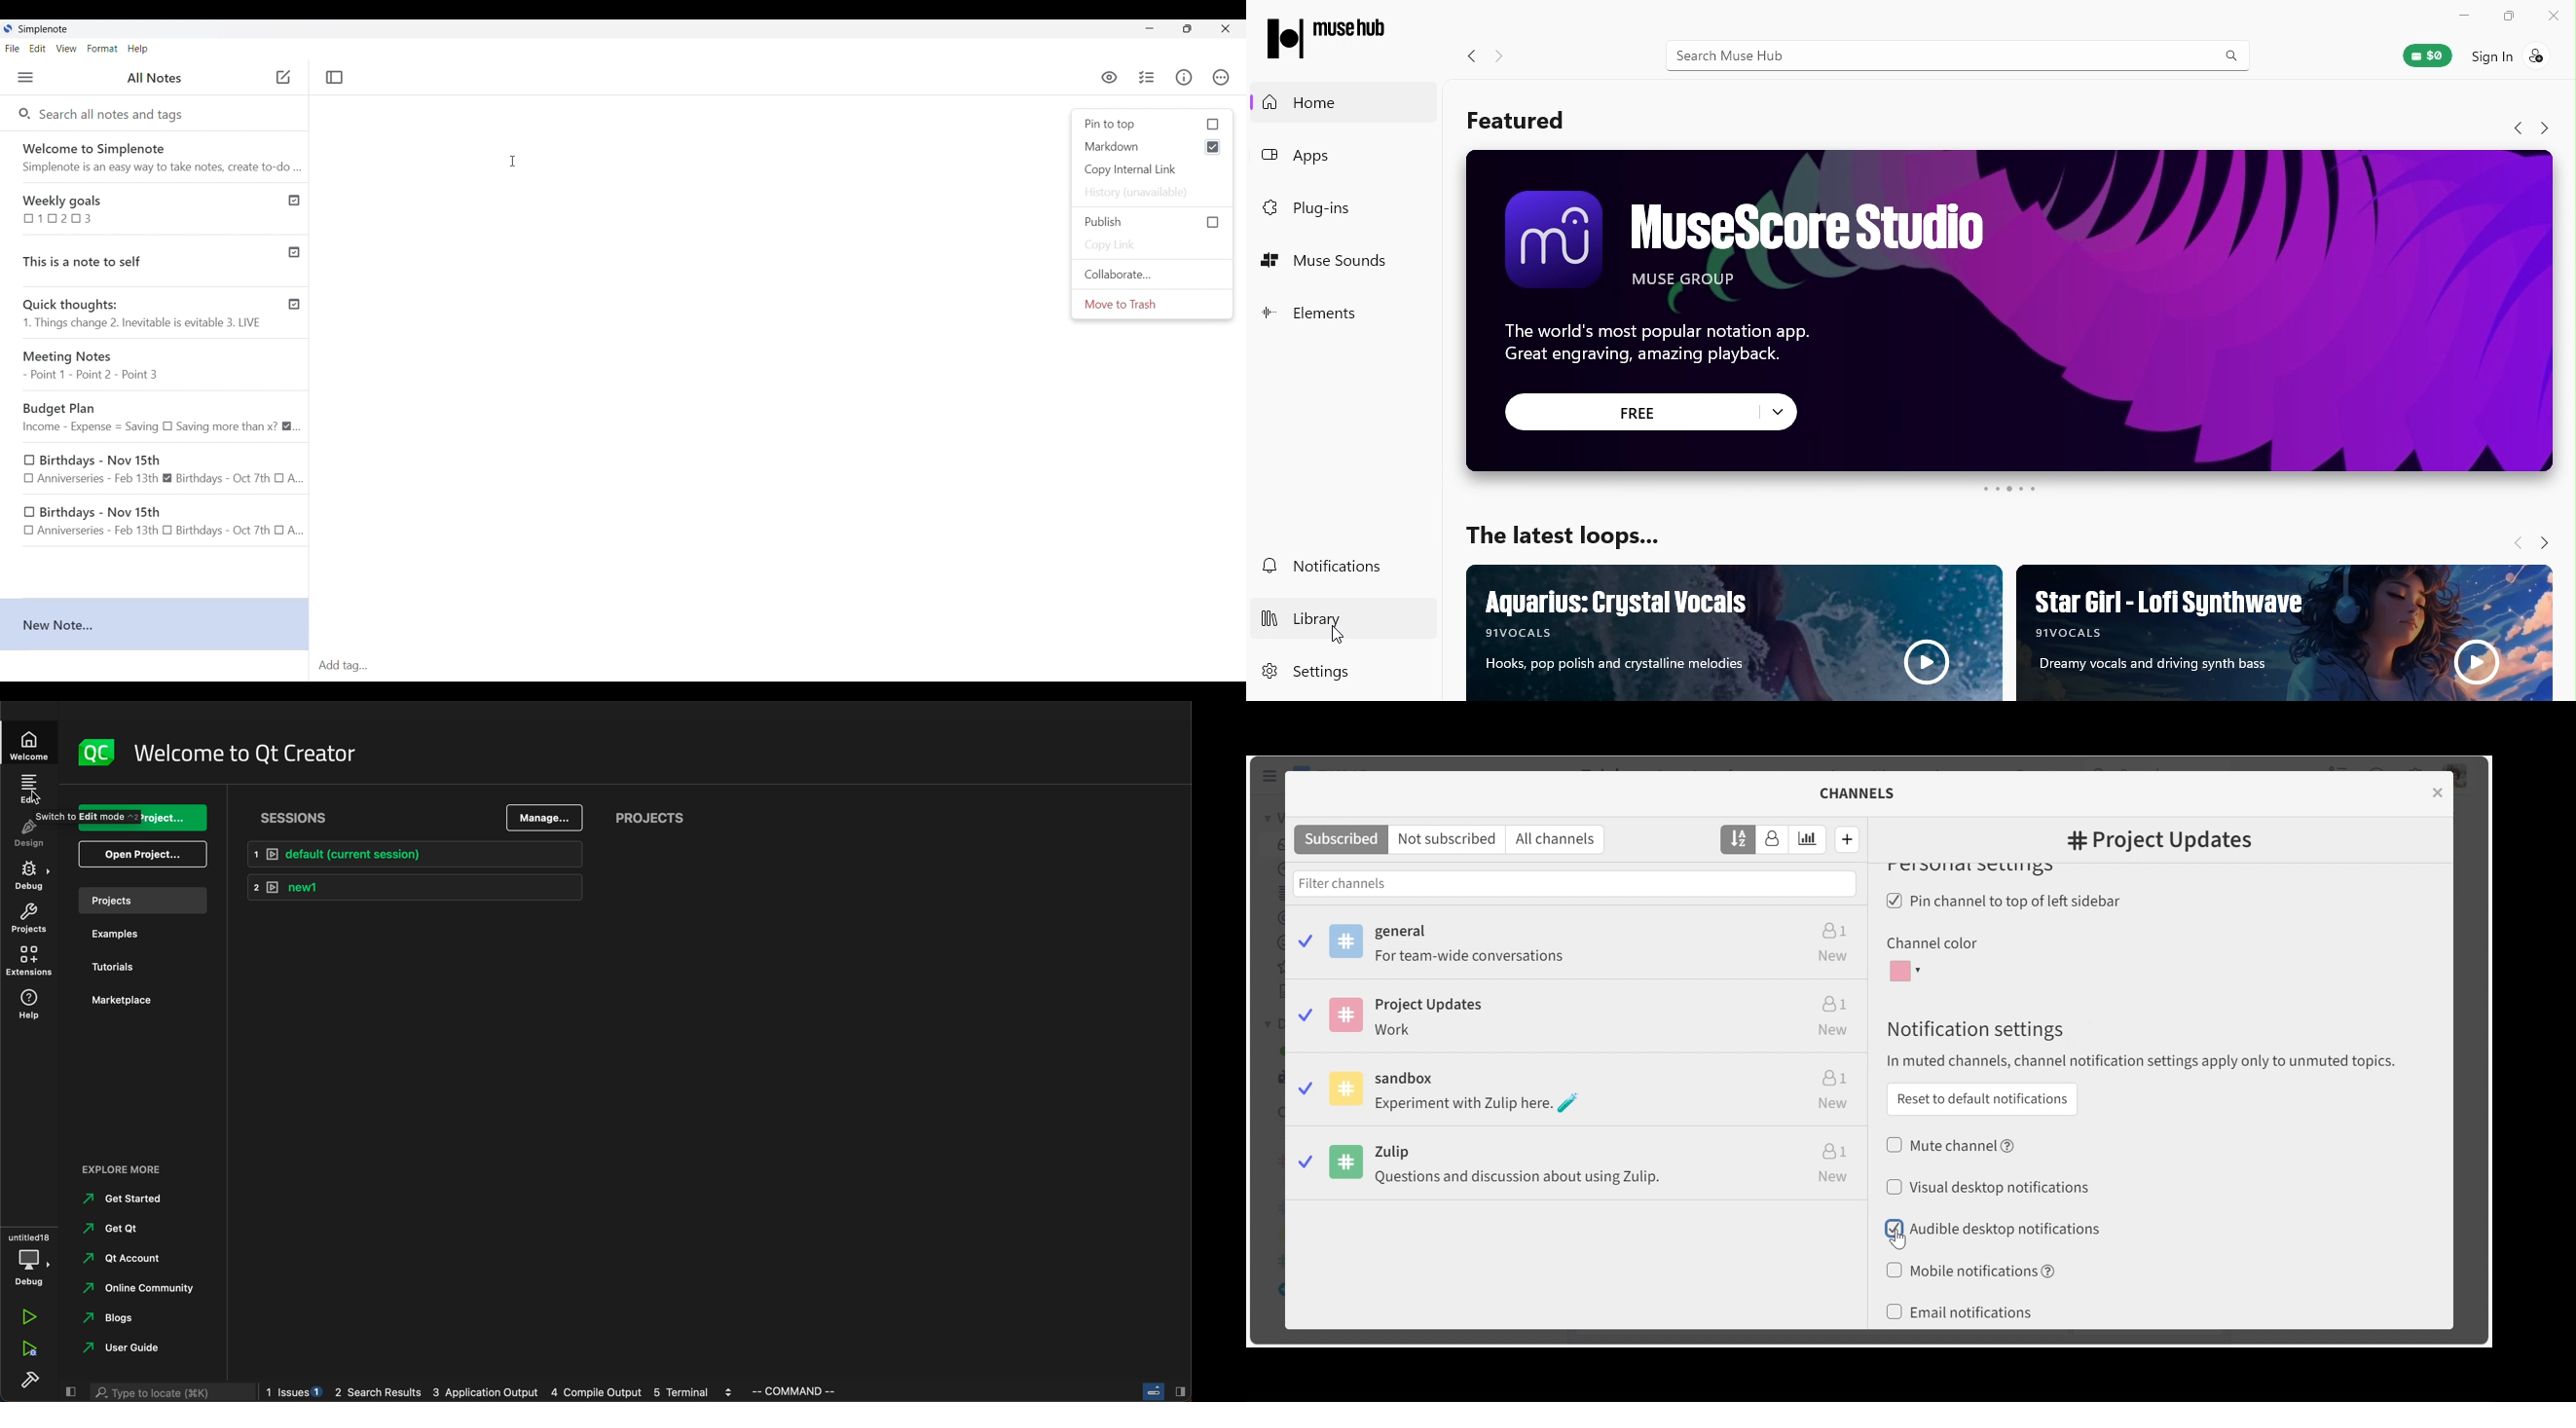 This screenshot has width=2576, height=1428. I want to click on Published notes check icon, so click(294, 250).